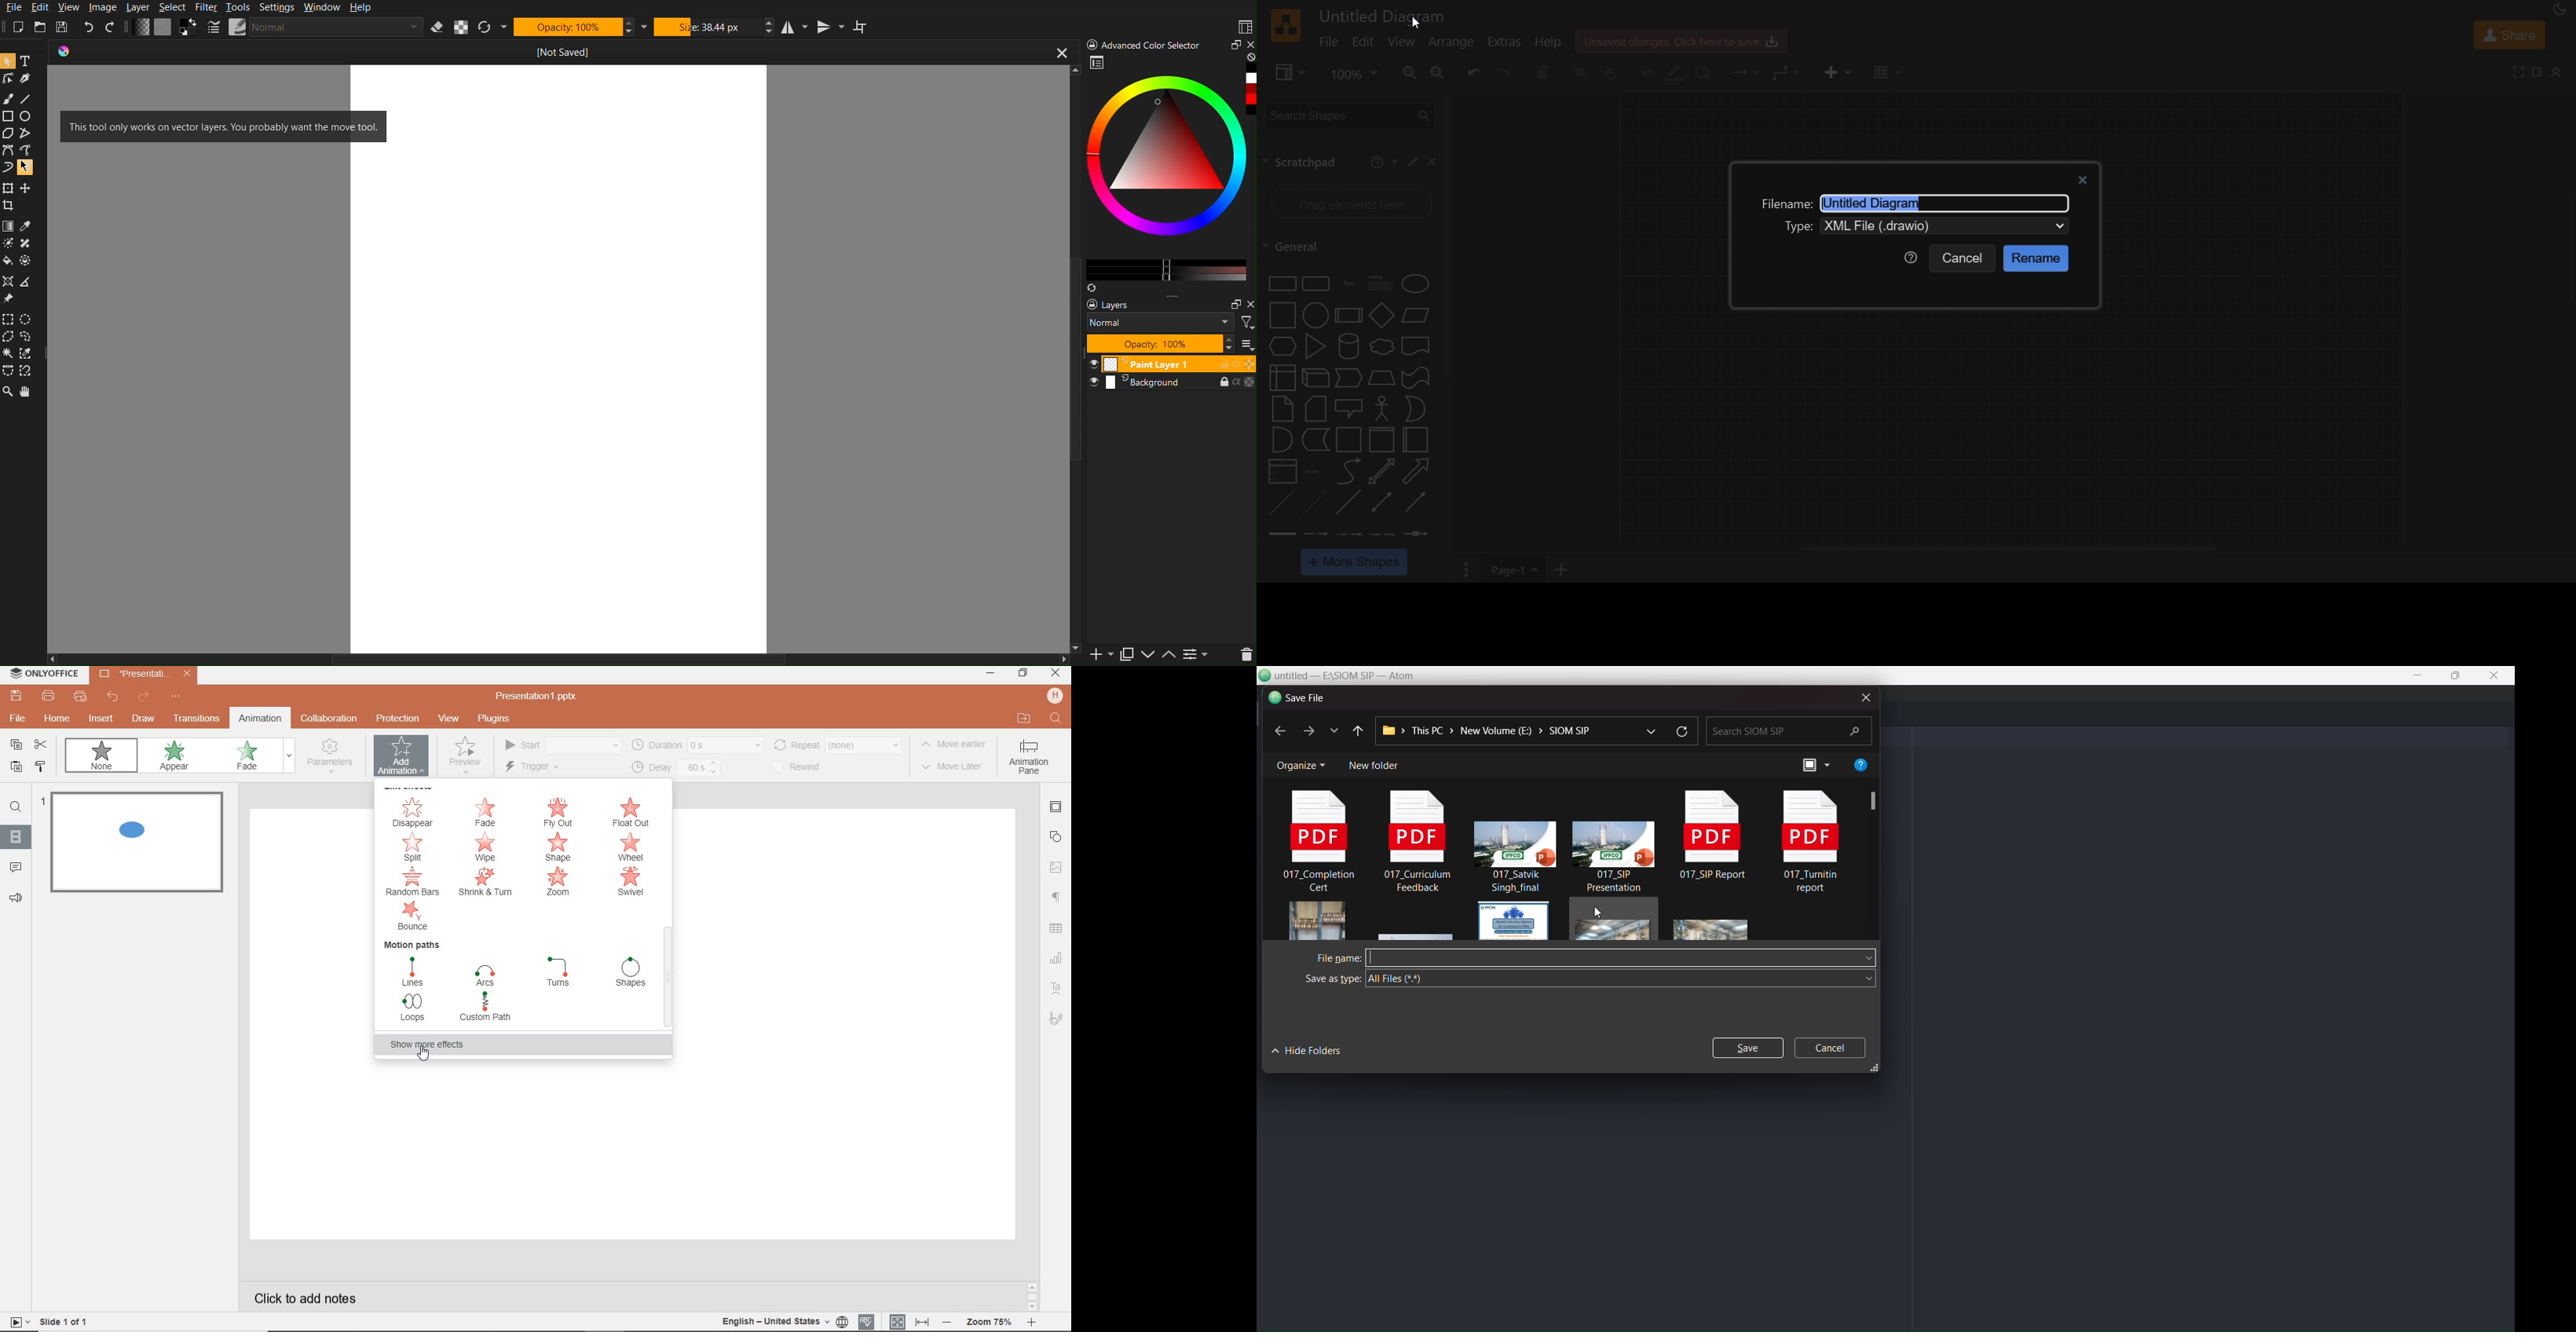 The image size is (2576, 1344). I want to click on Color Picker, so click(29, 225).